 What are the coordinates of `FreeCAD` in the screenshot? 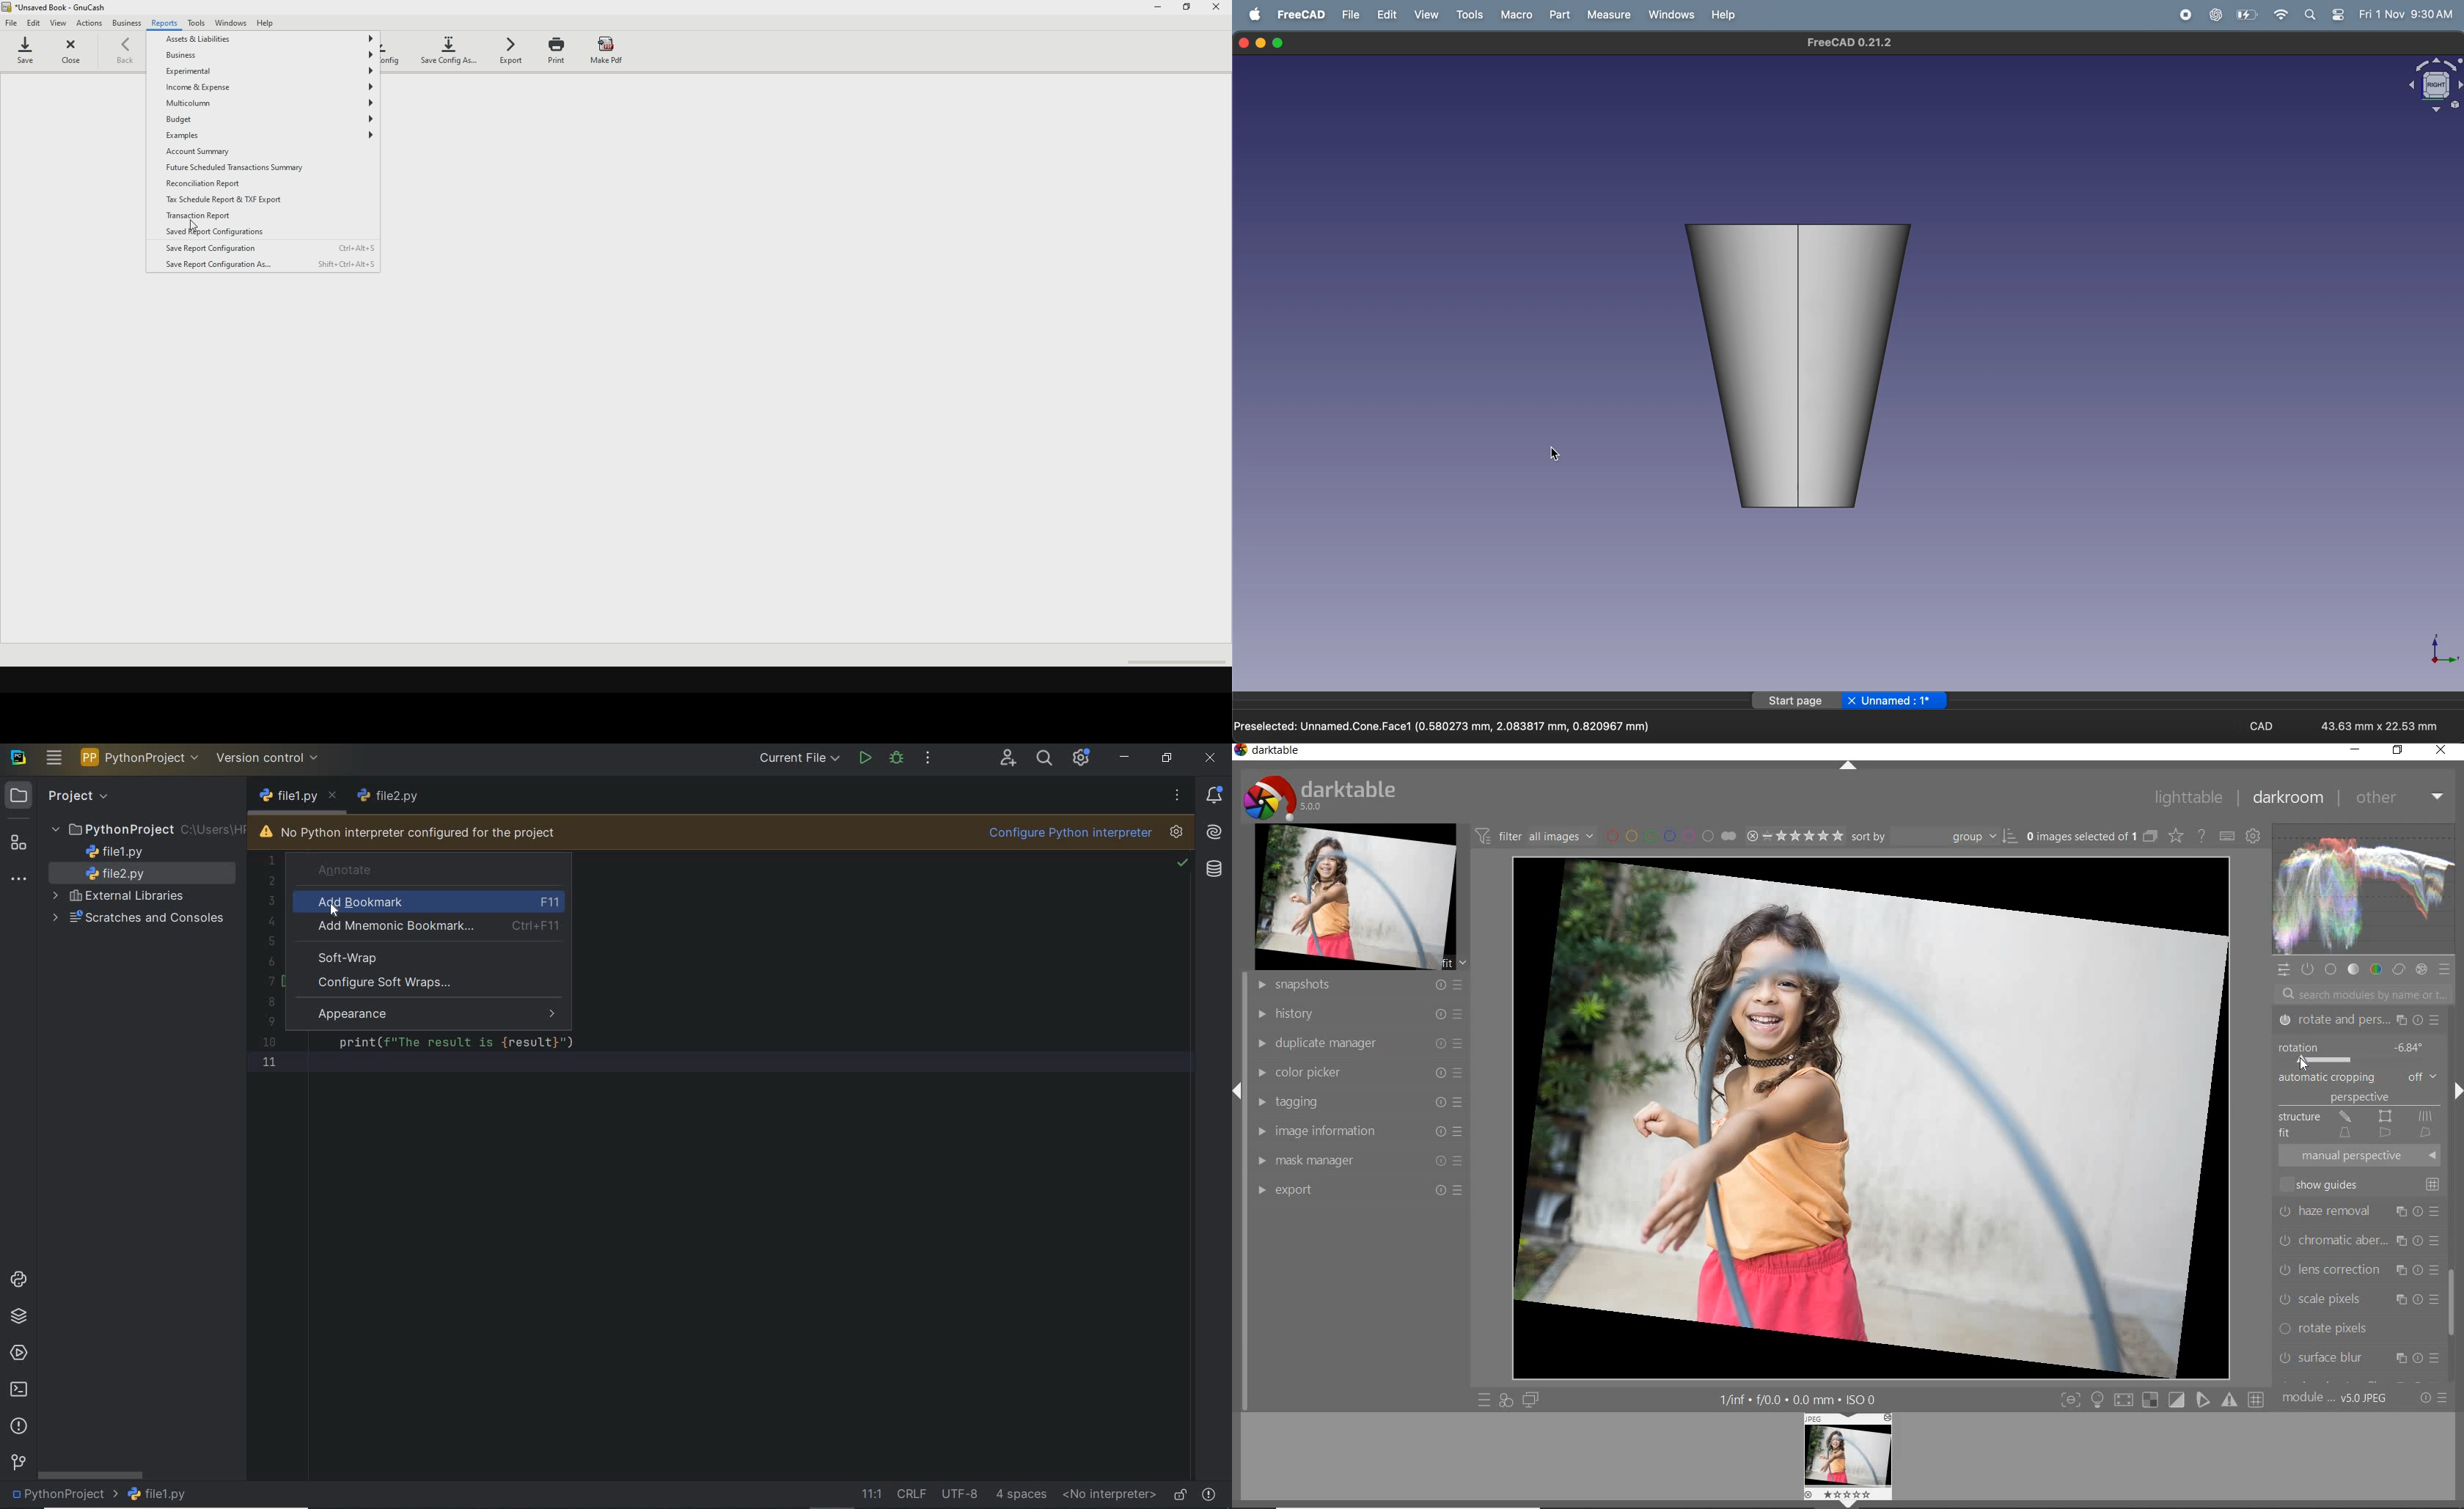 It's located at (1302, 14).